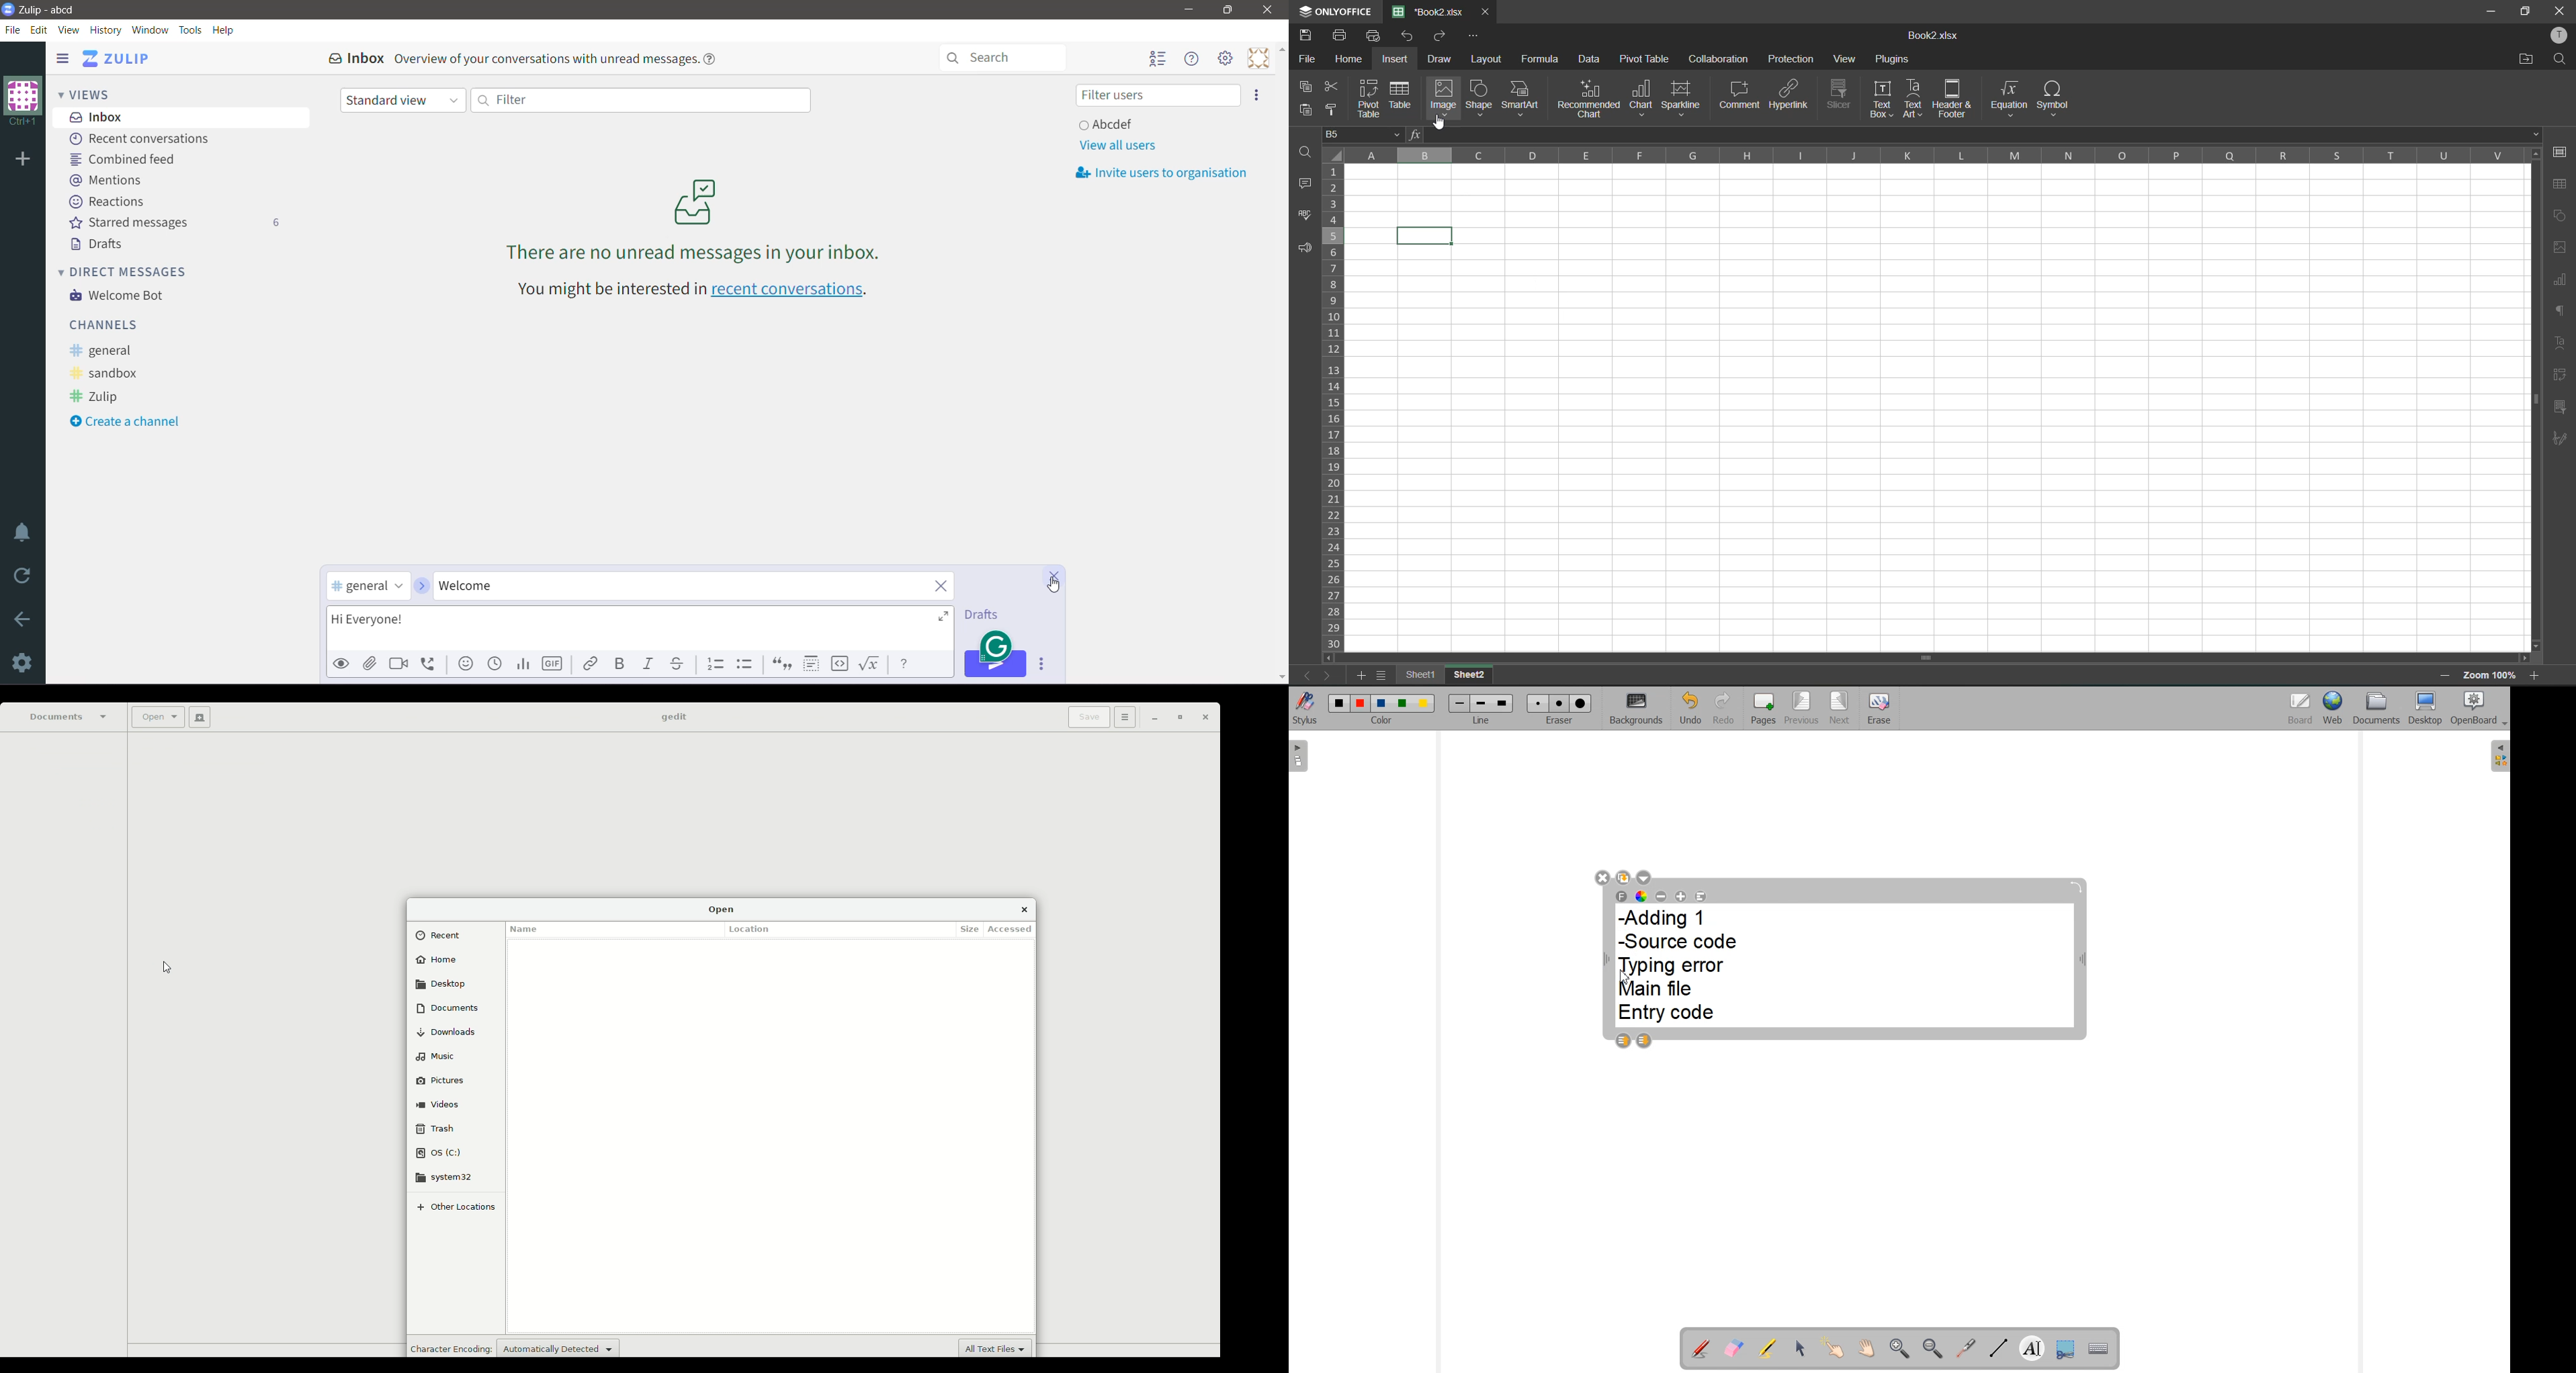 The image size is (2576, 1400). I want to click on Numbered list, so click(715, 663).